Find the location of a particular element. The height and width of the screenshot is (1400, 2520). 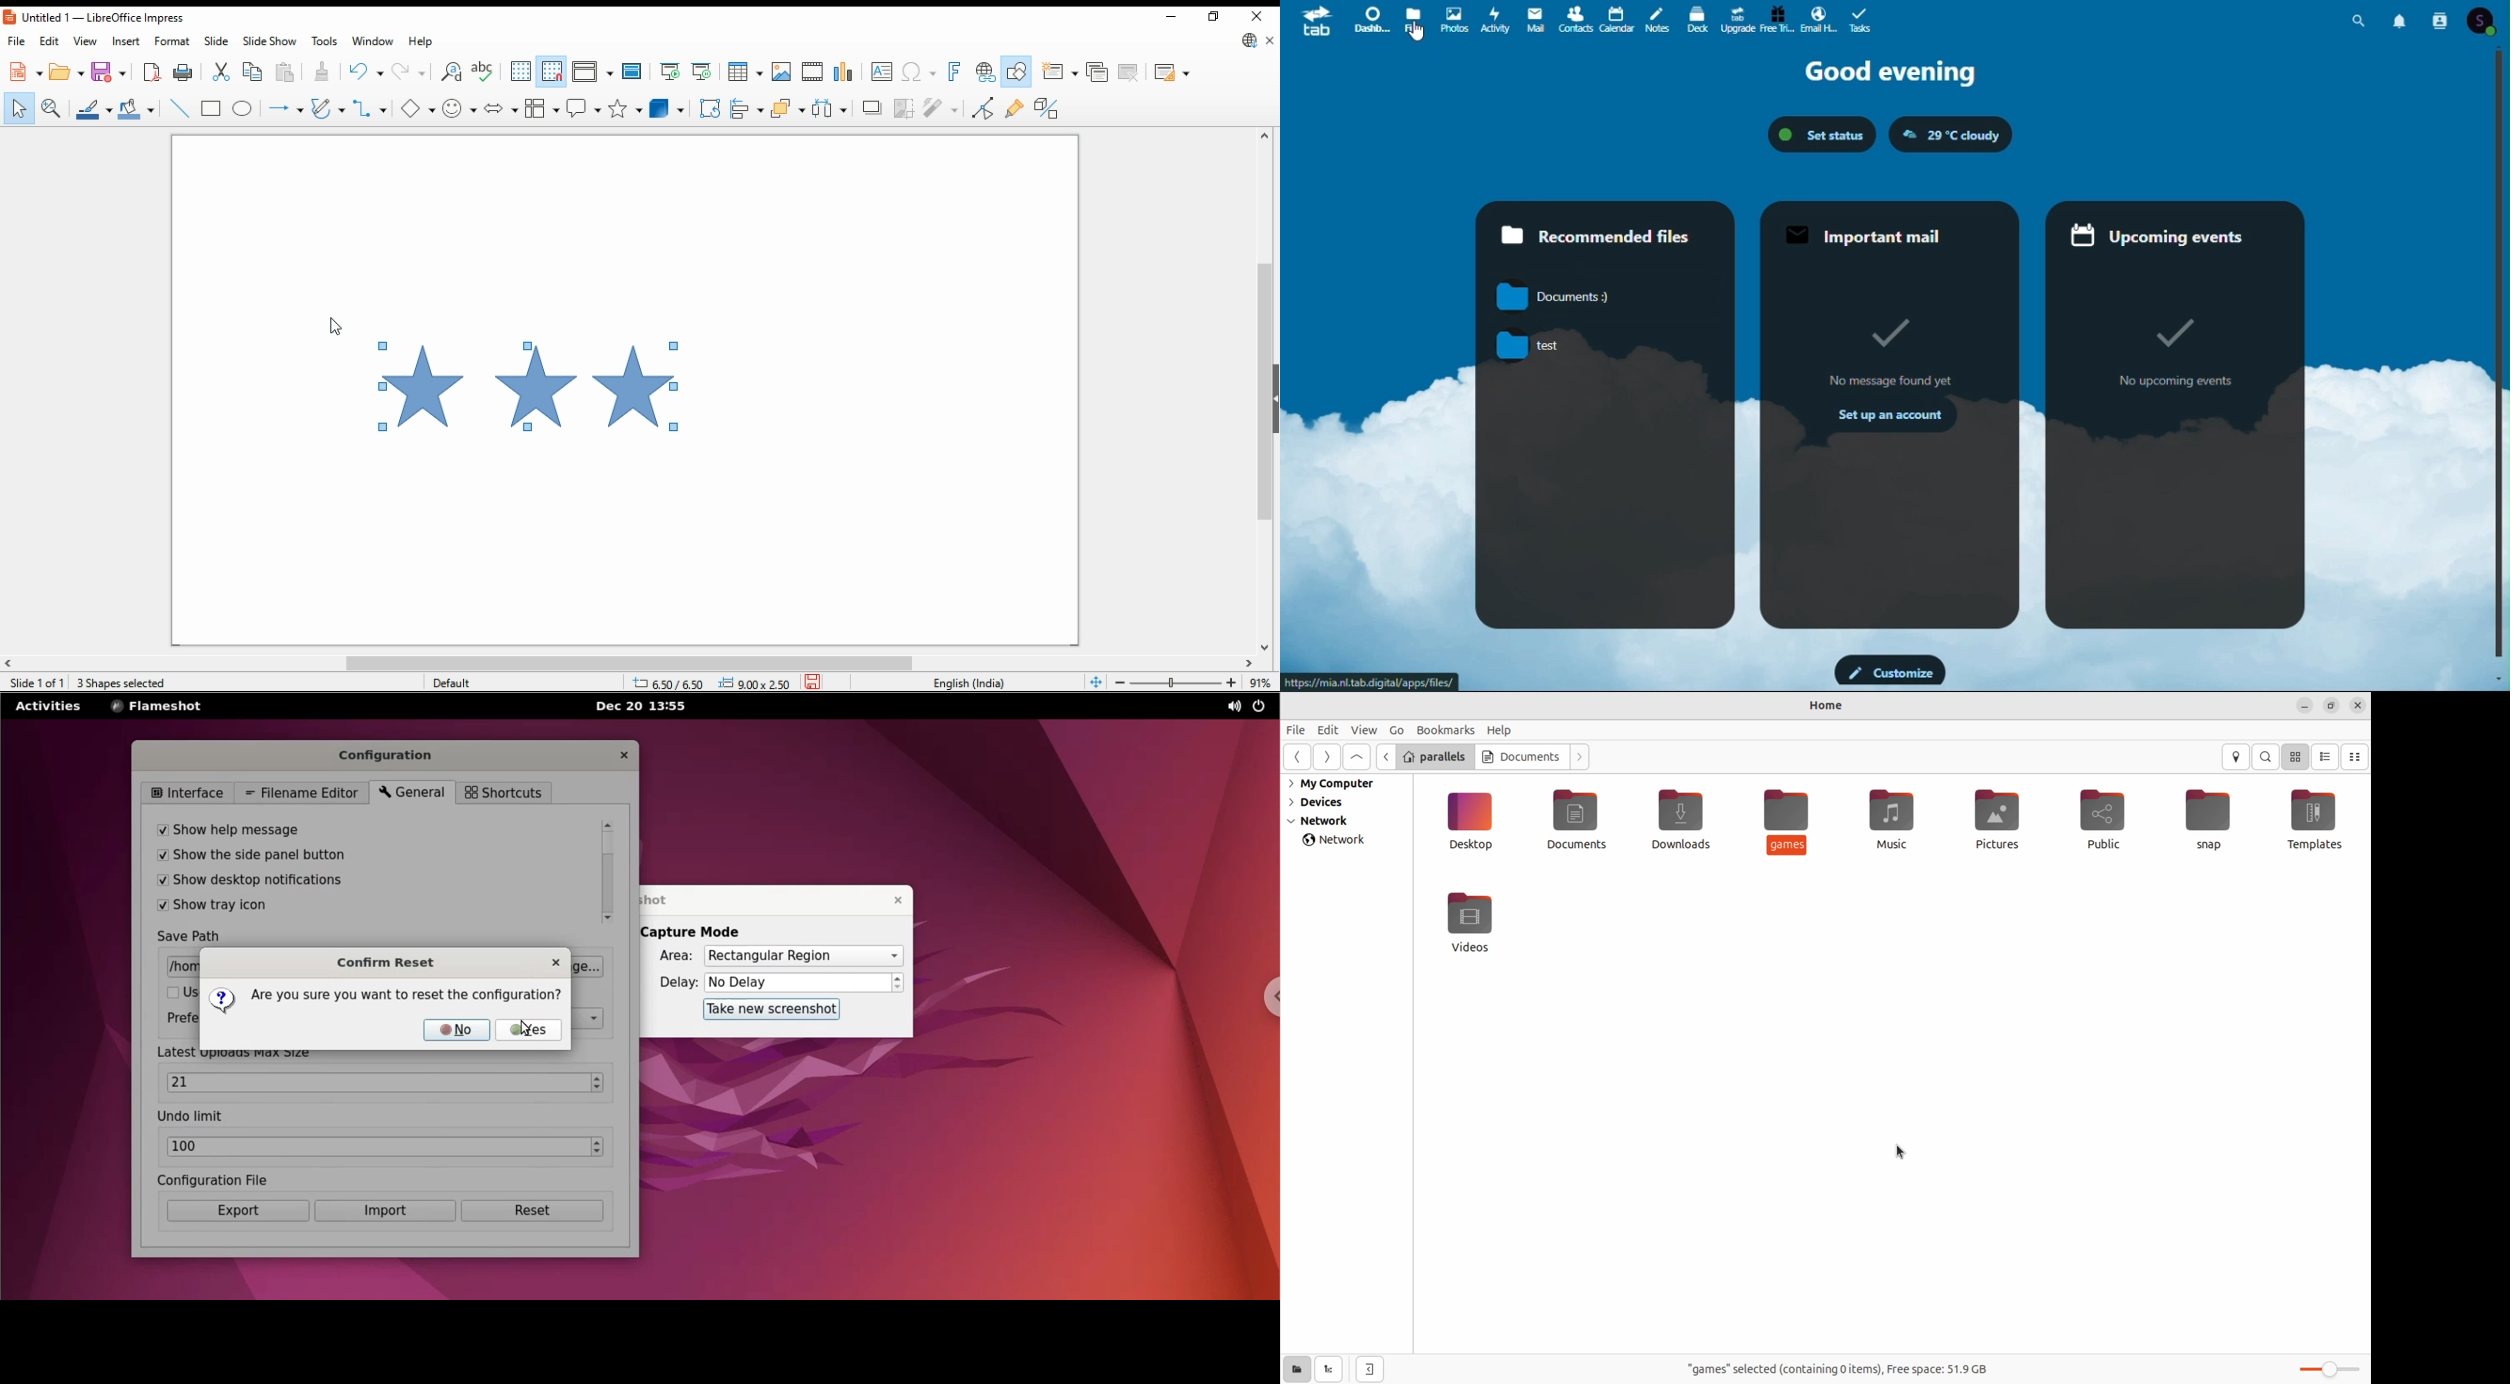

duplicate slide is located at coordinates (1098, 72).